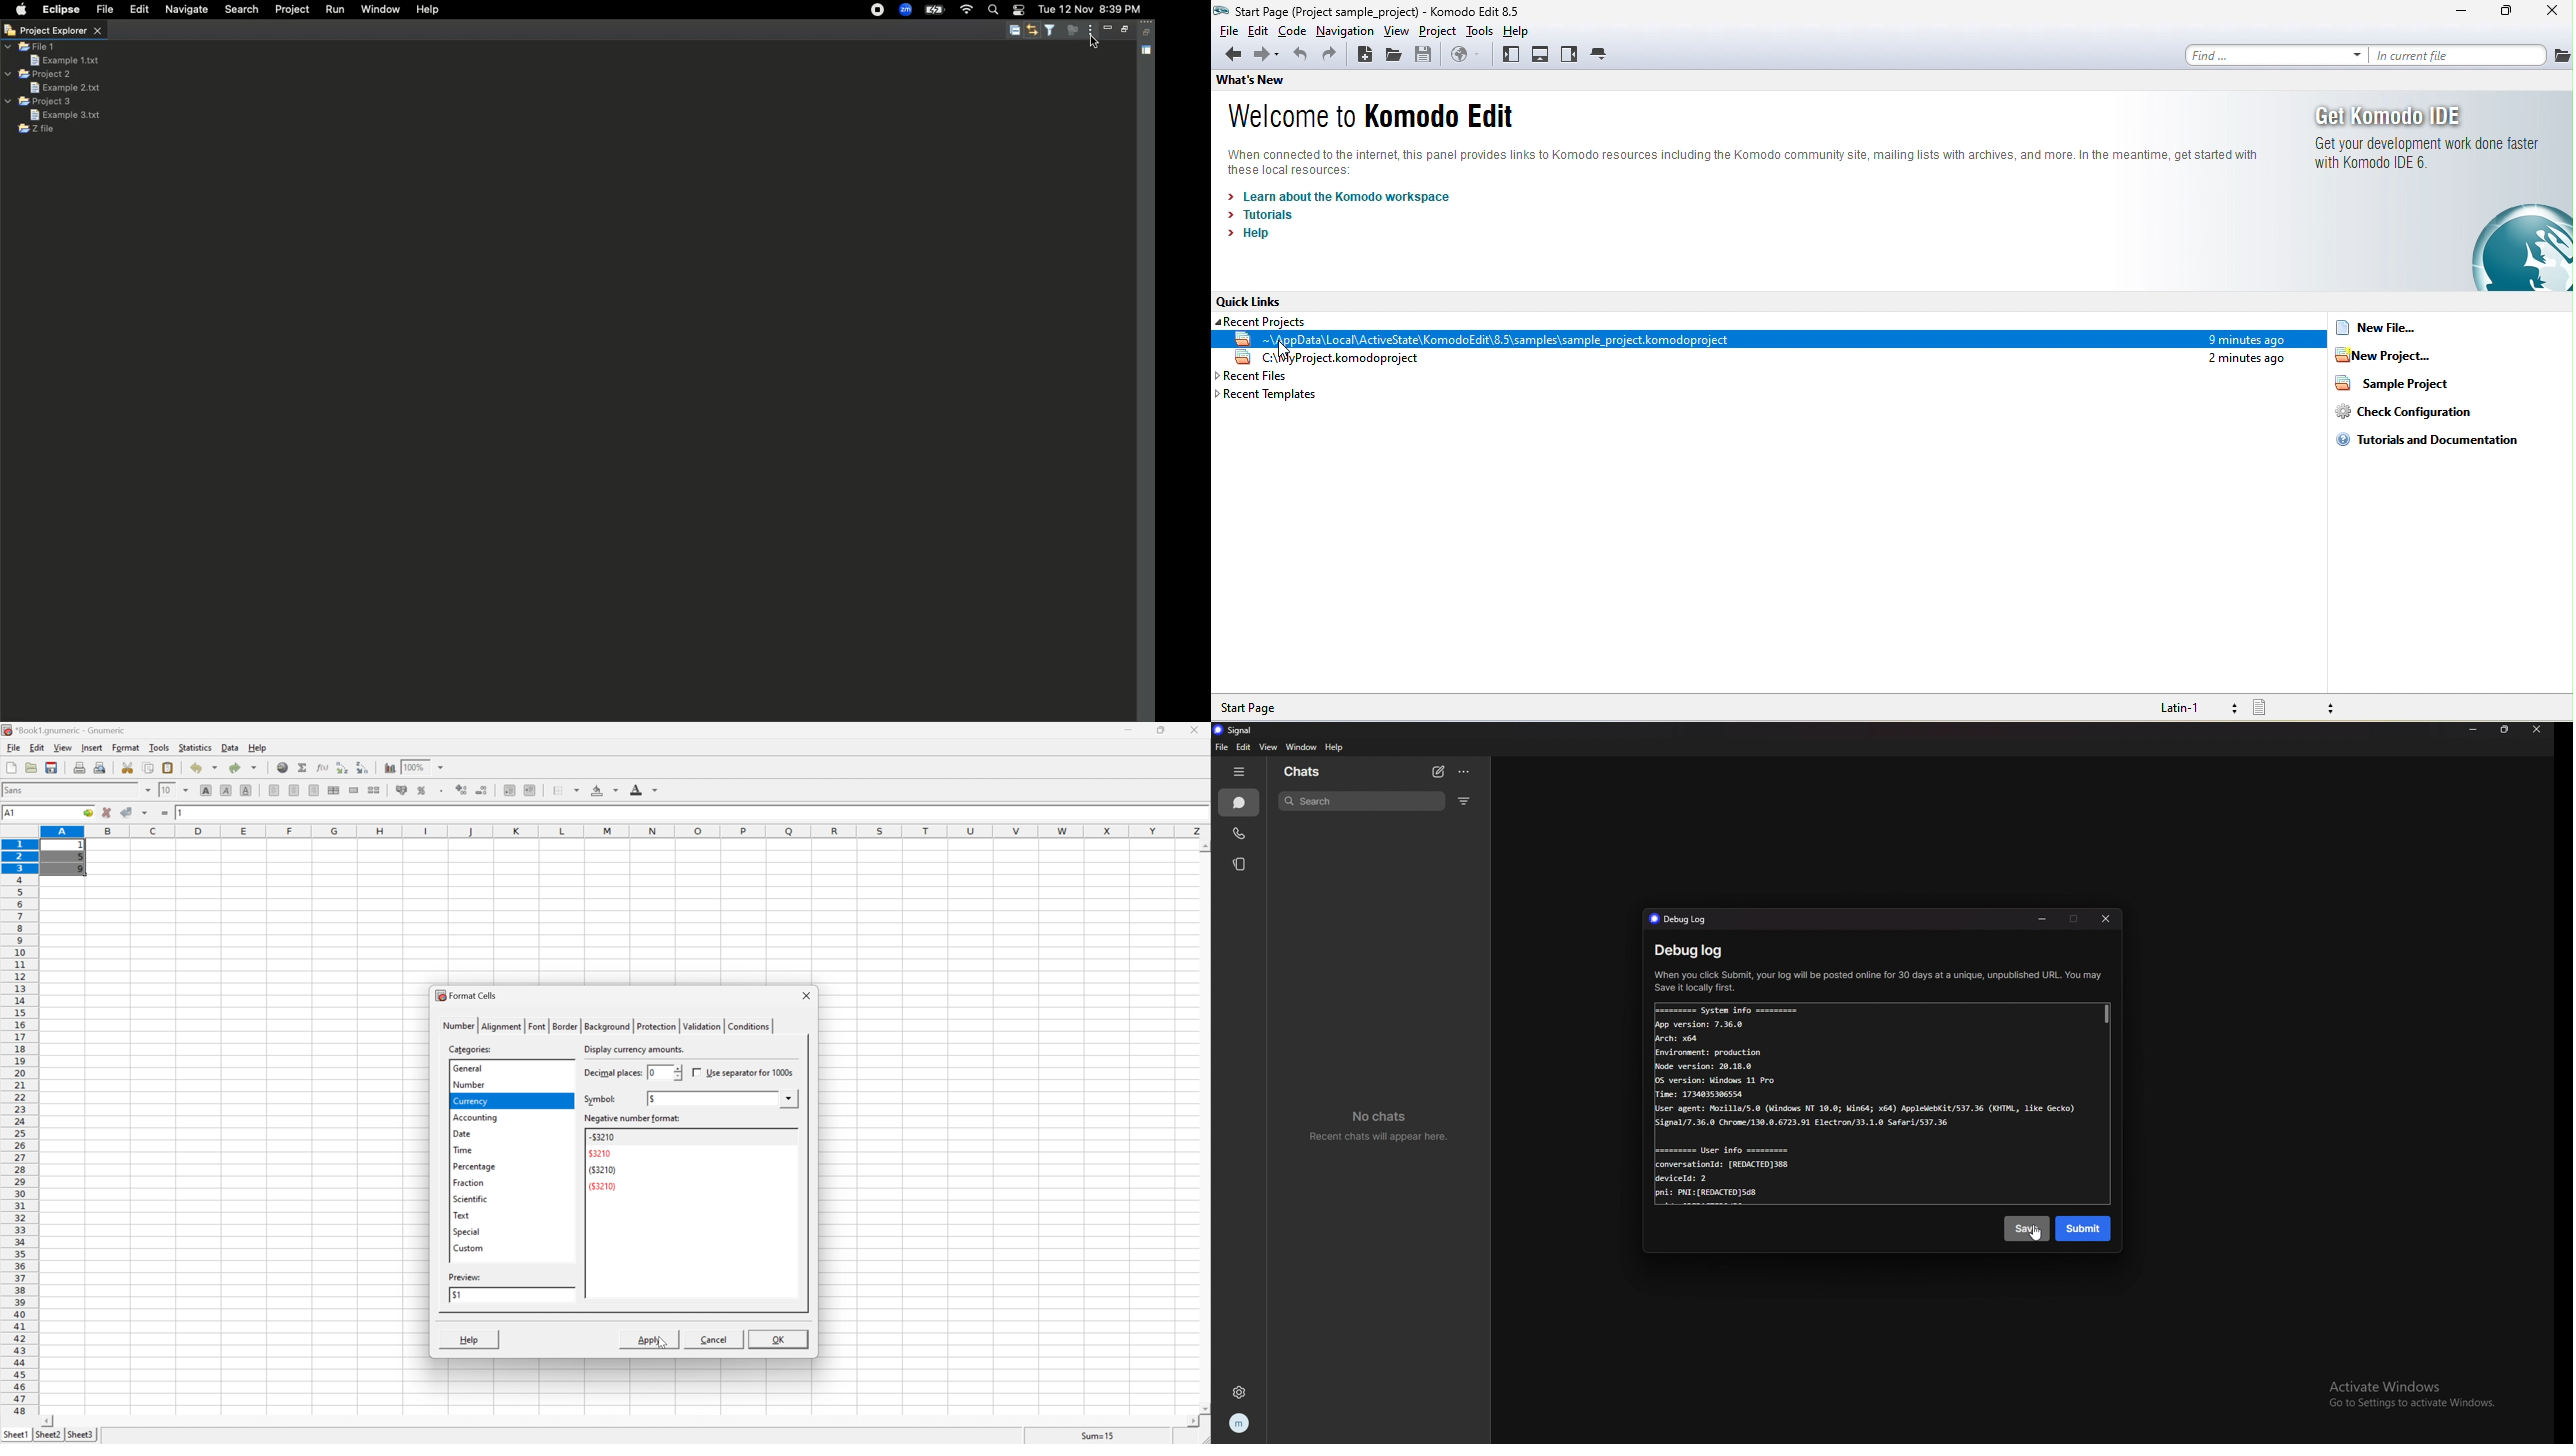 This screenshot has width=2576, height=1456. Describe the element at coordinates (79, 1435) in the screenshot. I see `sheet3` at that location.